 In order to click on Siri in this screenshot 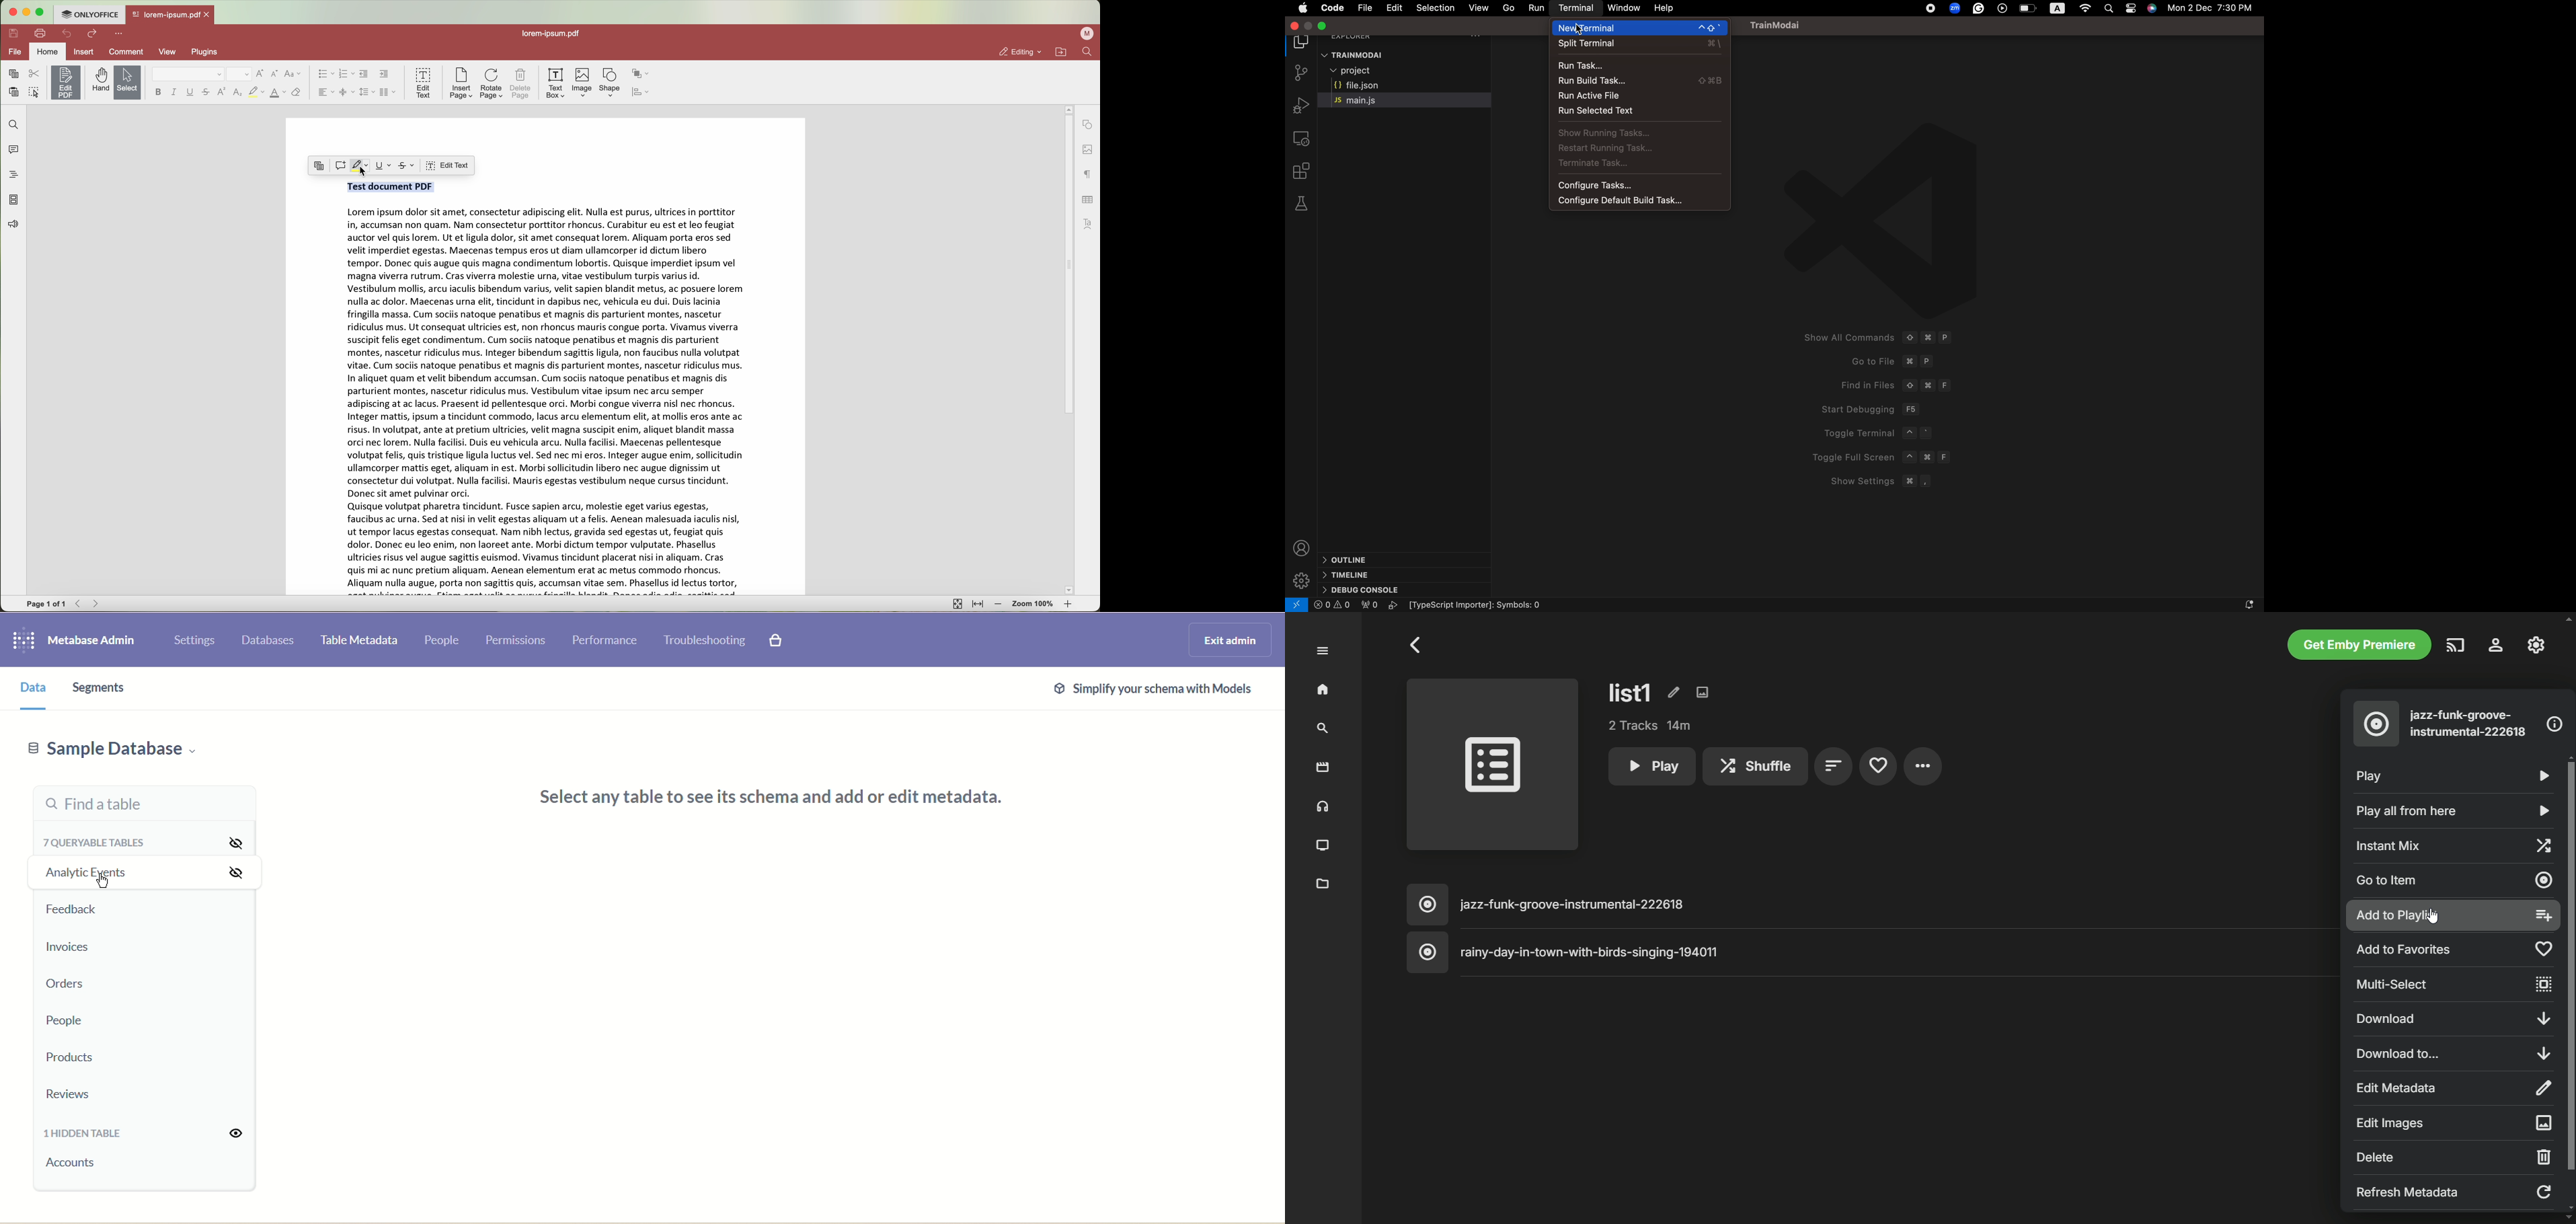, I will do `click(2153, 10)`.